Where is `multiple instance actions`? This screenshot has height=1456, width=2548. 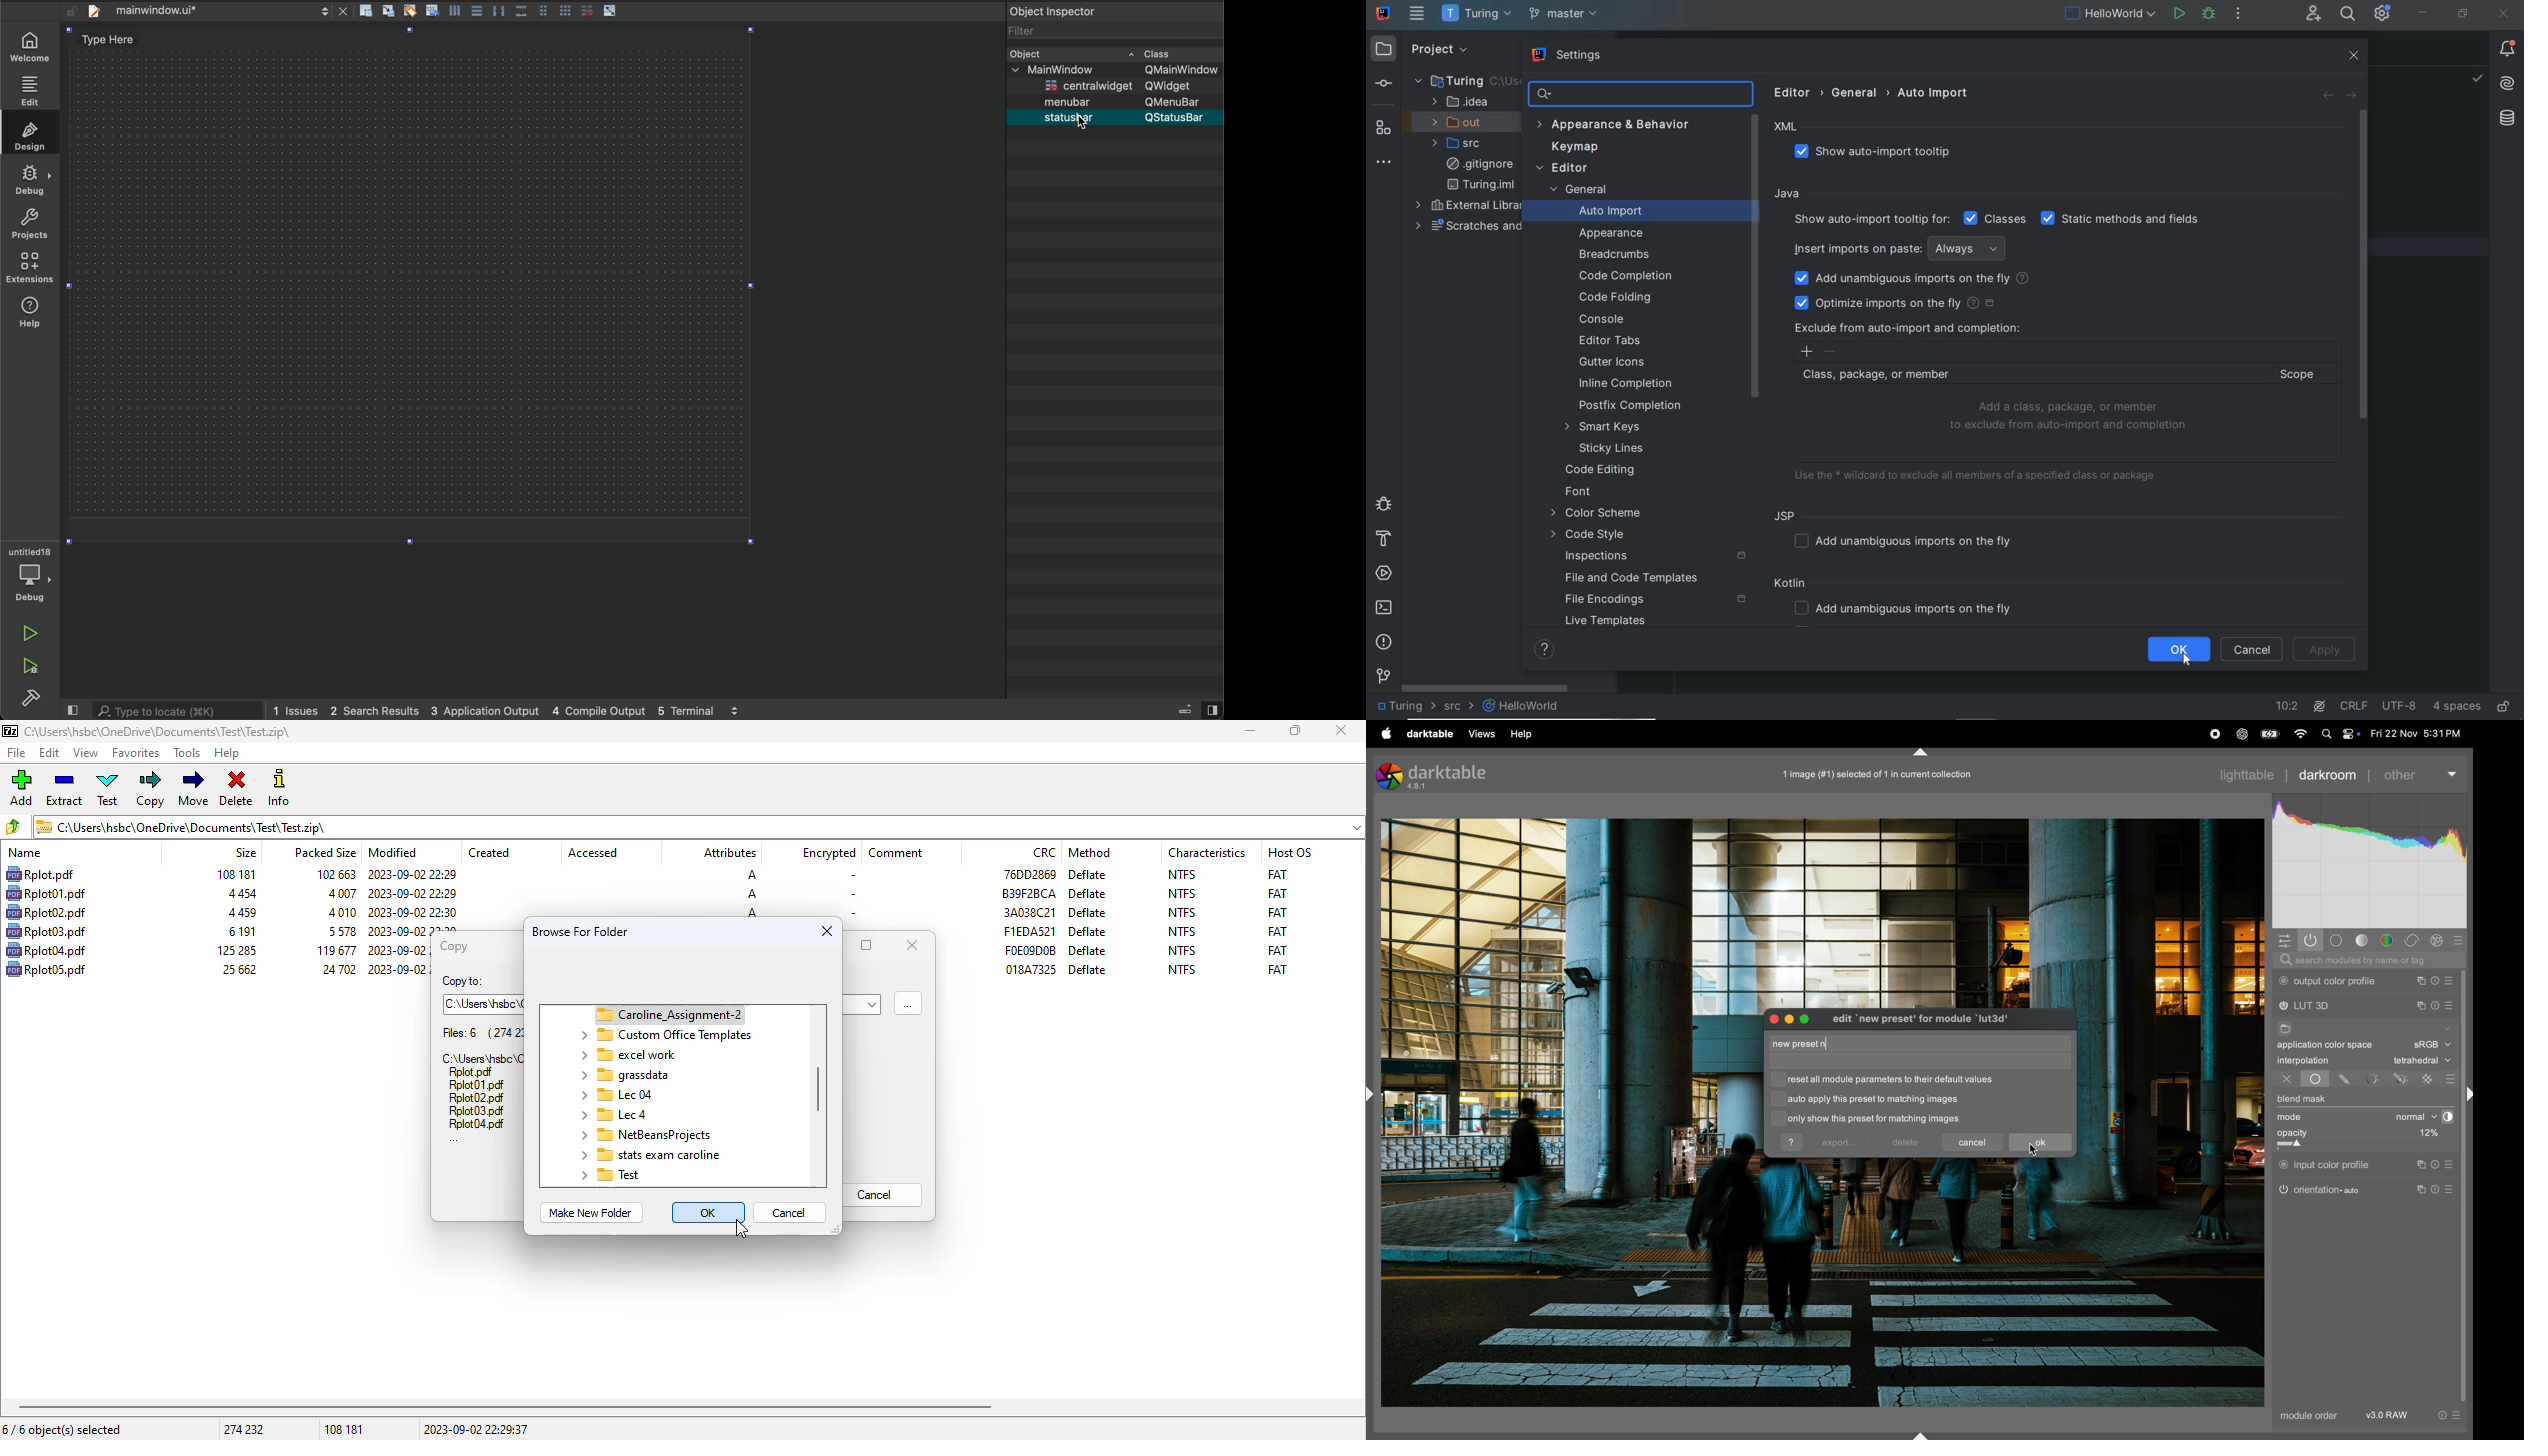 multiple instance actions is located at coordinates (2421, 1005).